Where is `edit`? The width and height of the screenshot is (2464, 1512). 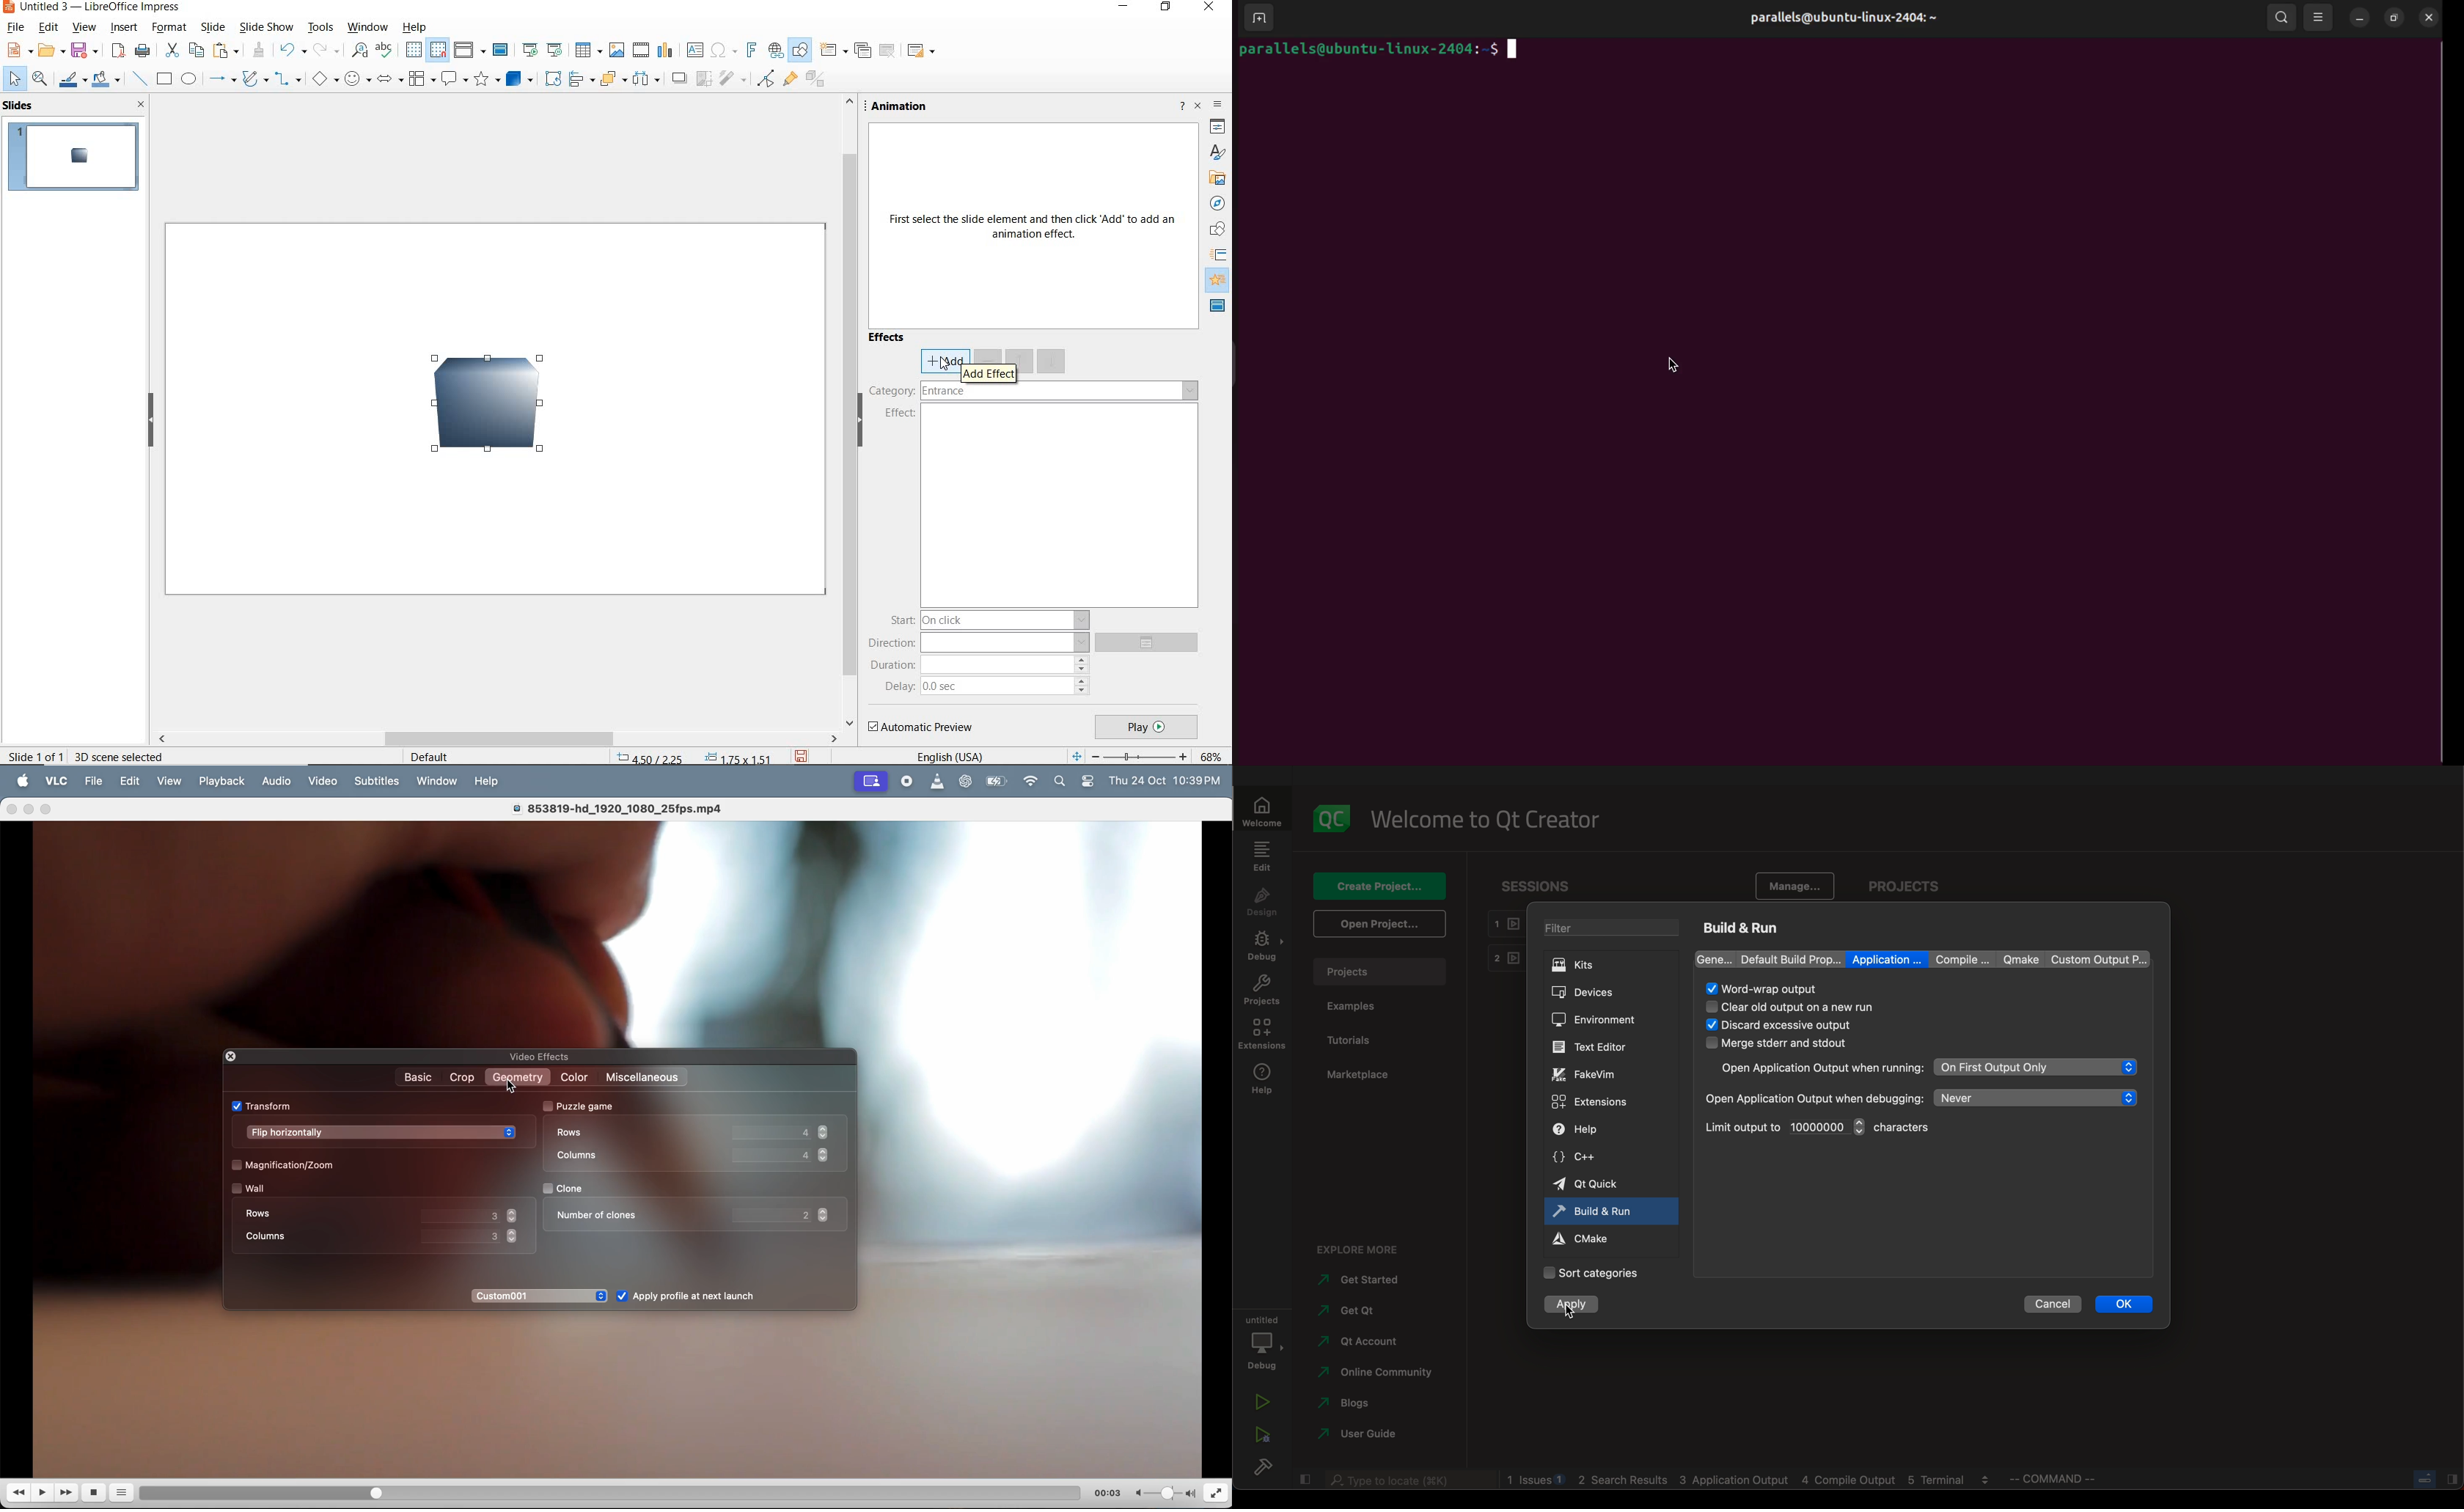
edit is located at coordinates (134, 781).